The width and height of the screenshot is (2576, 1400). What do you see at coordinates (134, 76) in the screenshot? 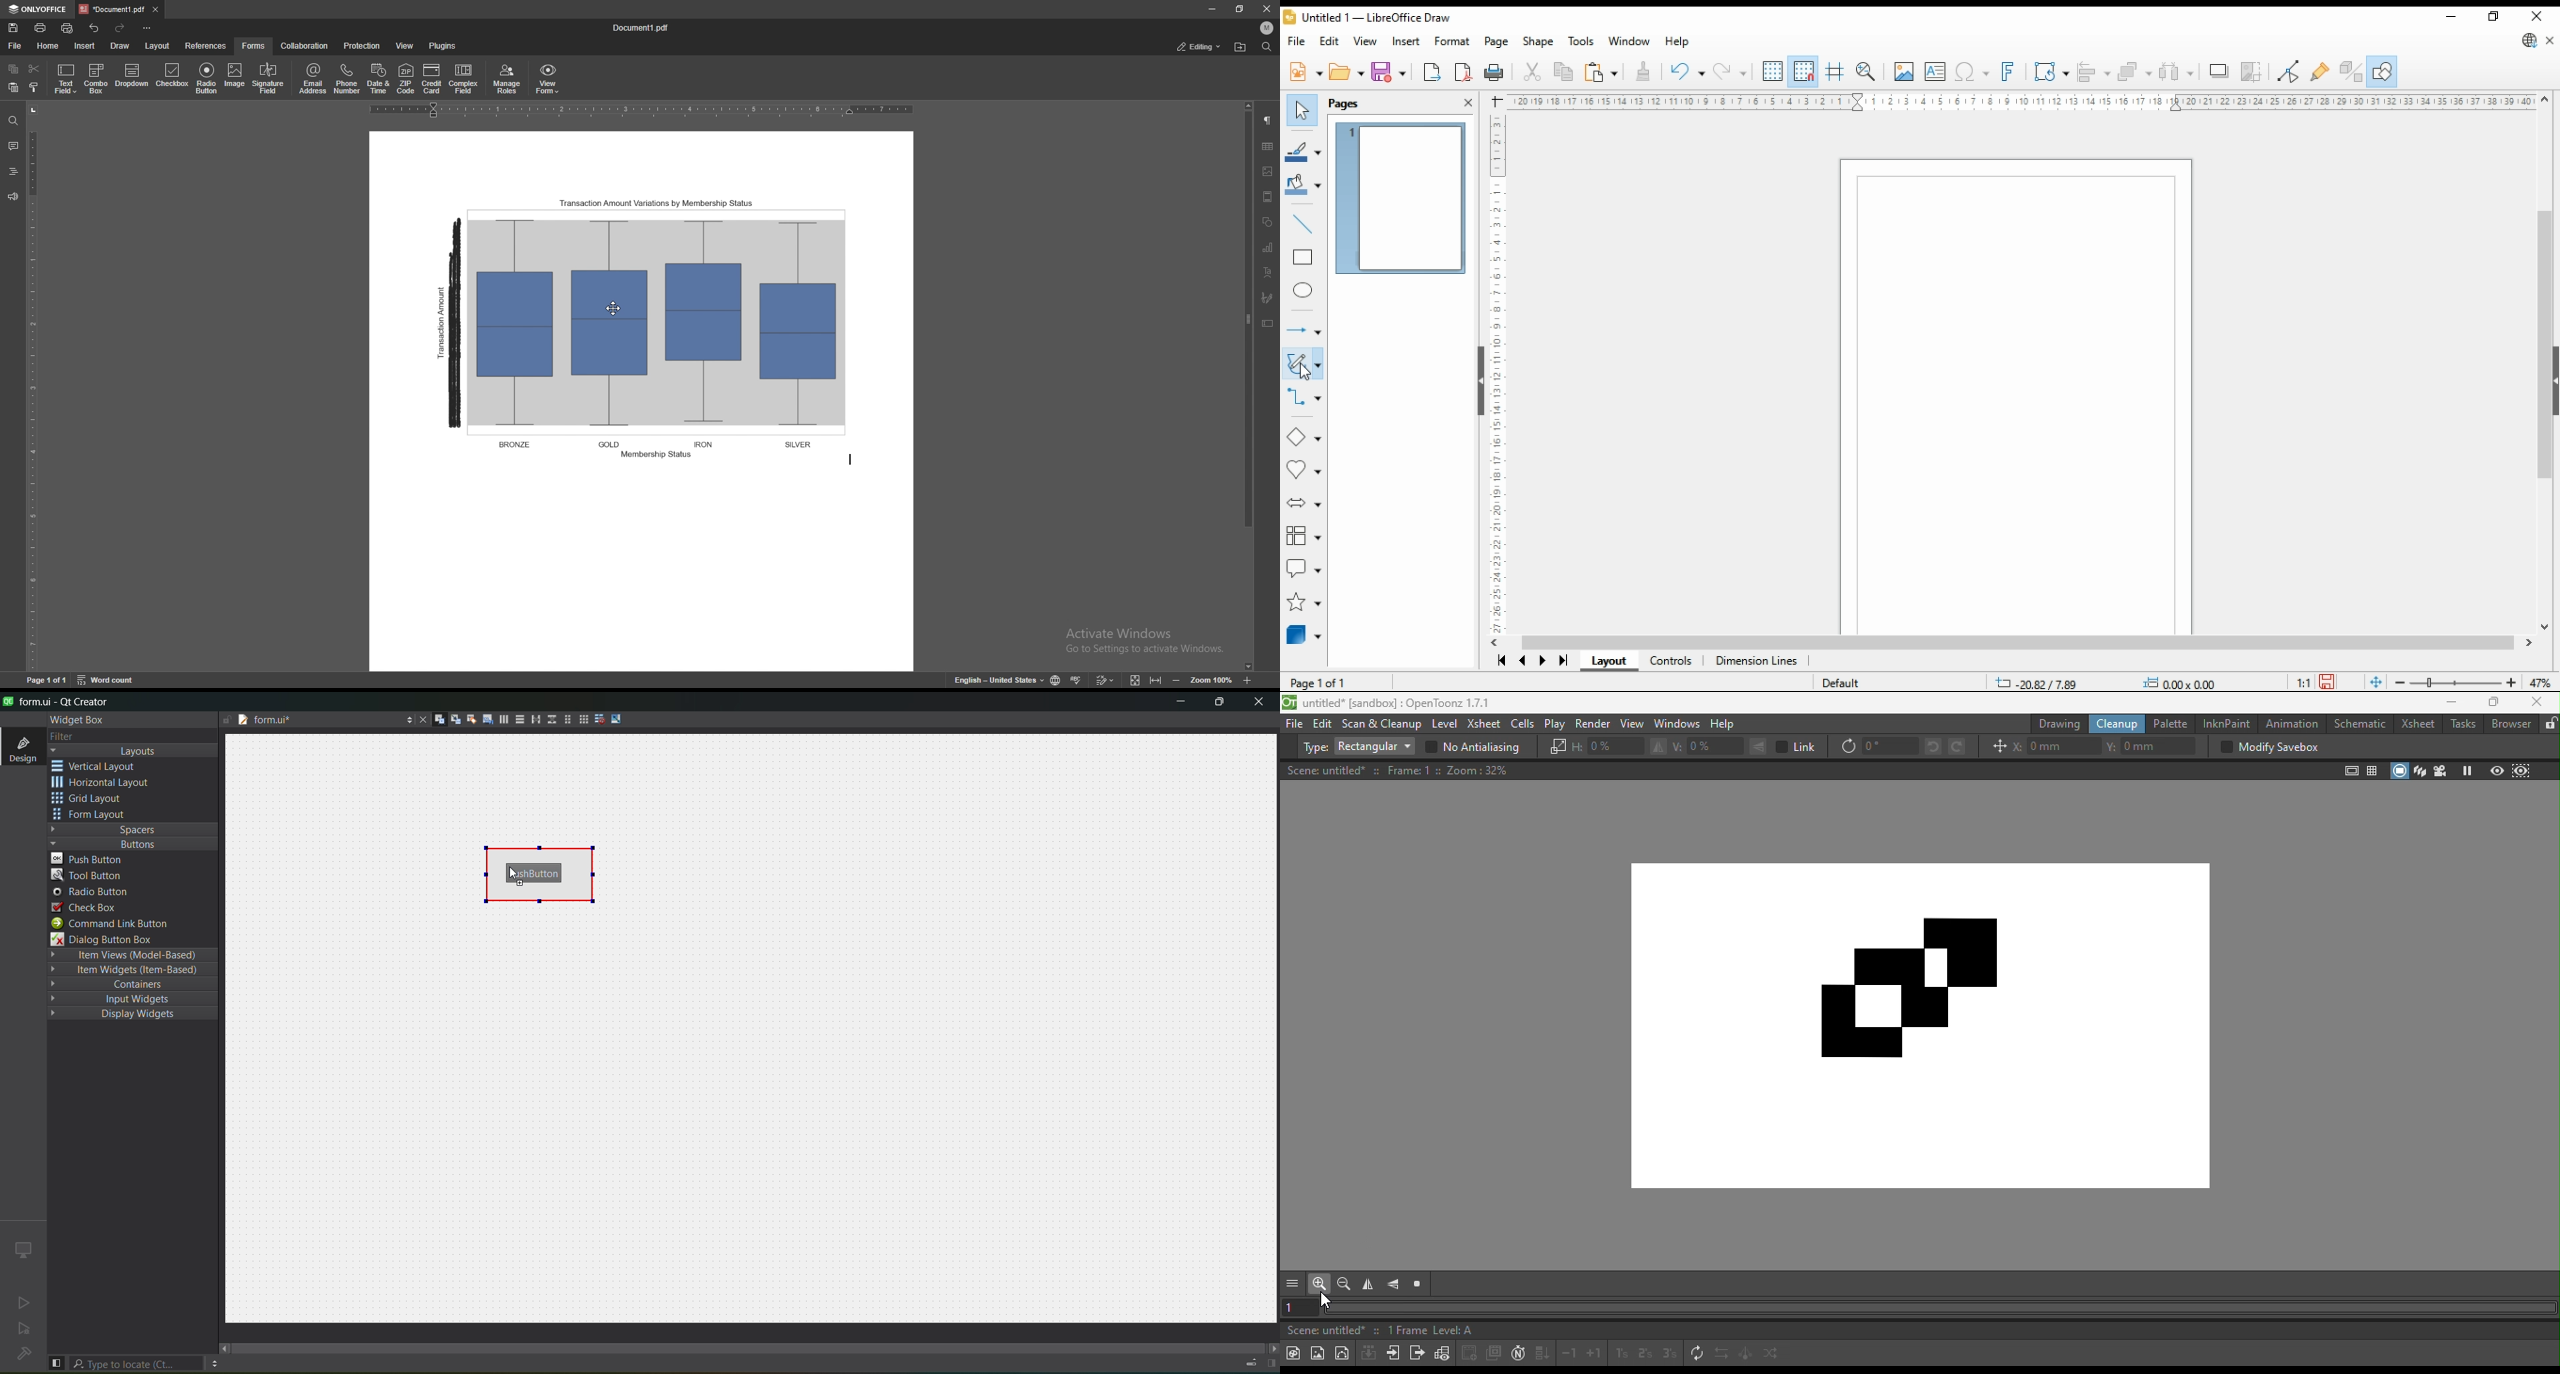
I see `dropdown` at bounding box center [134, 76].